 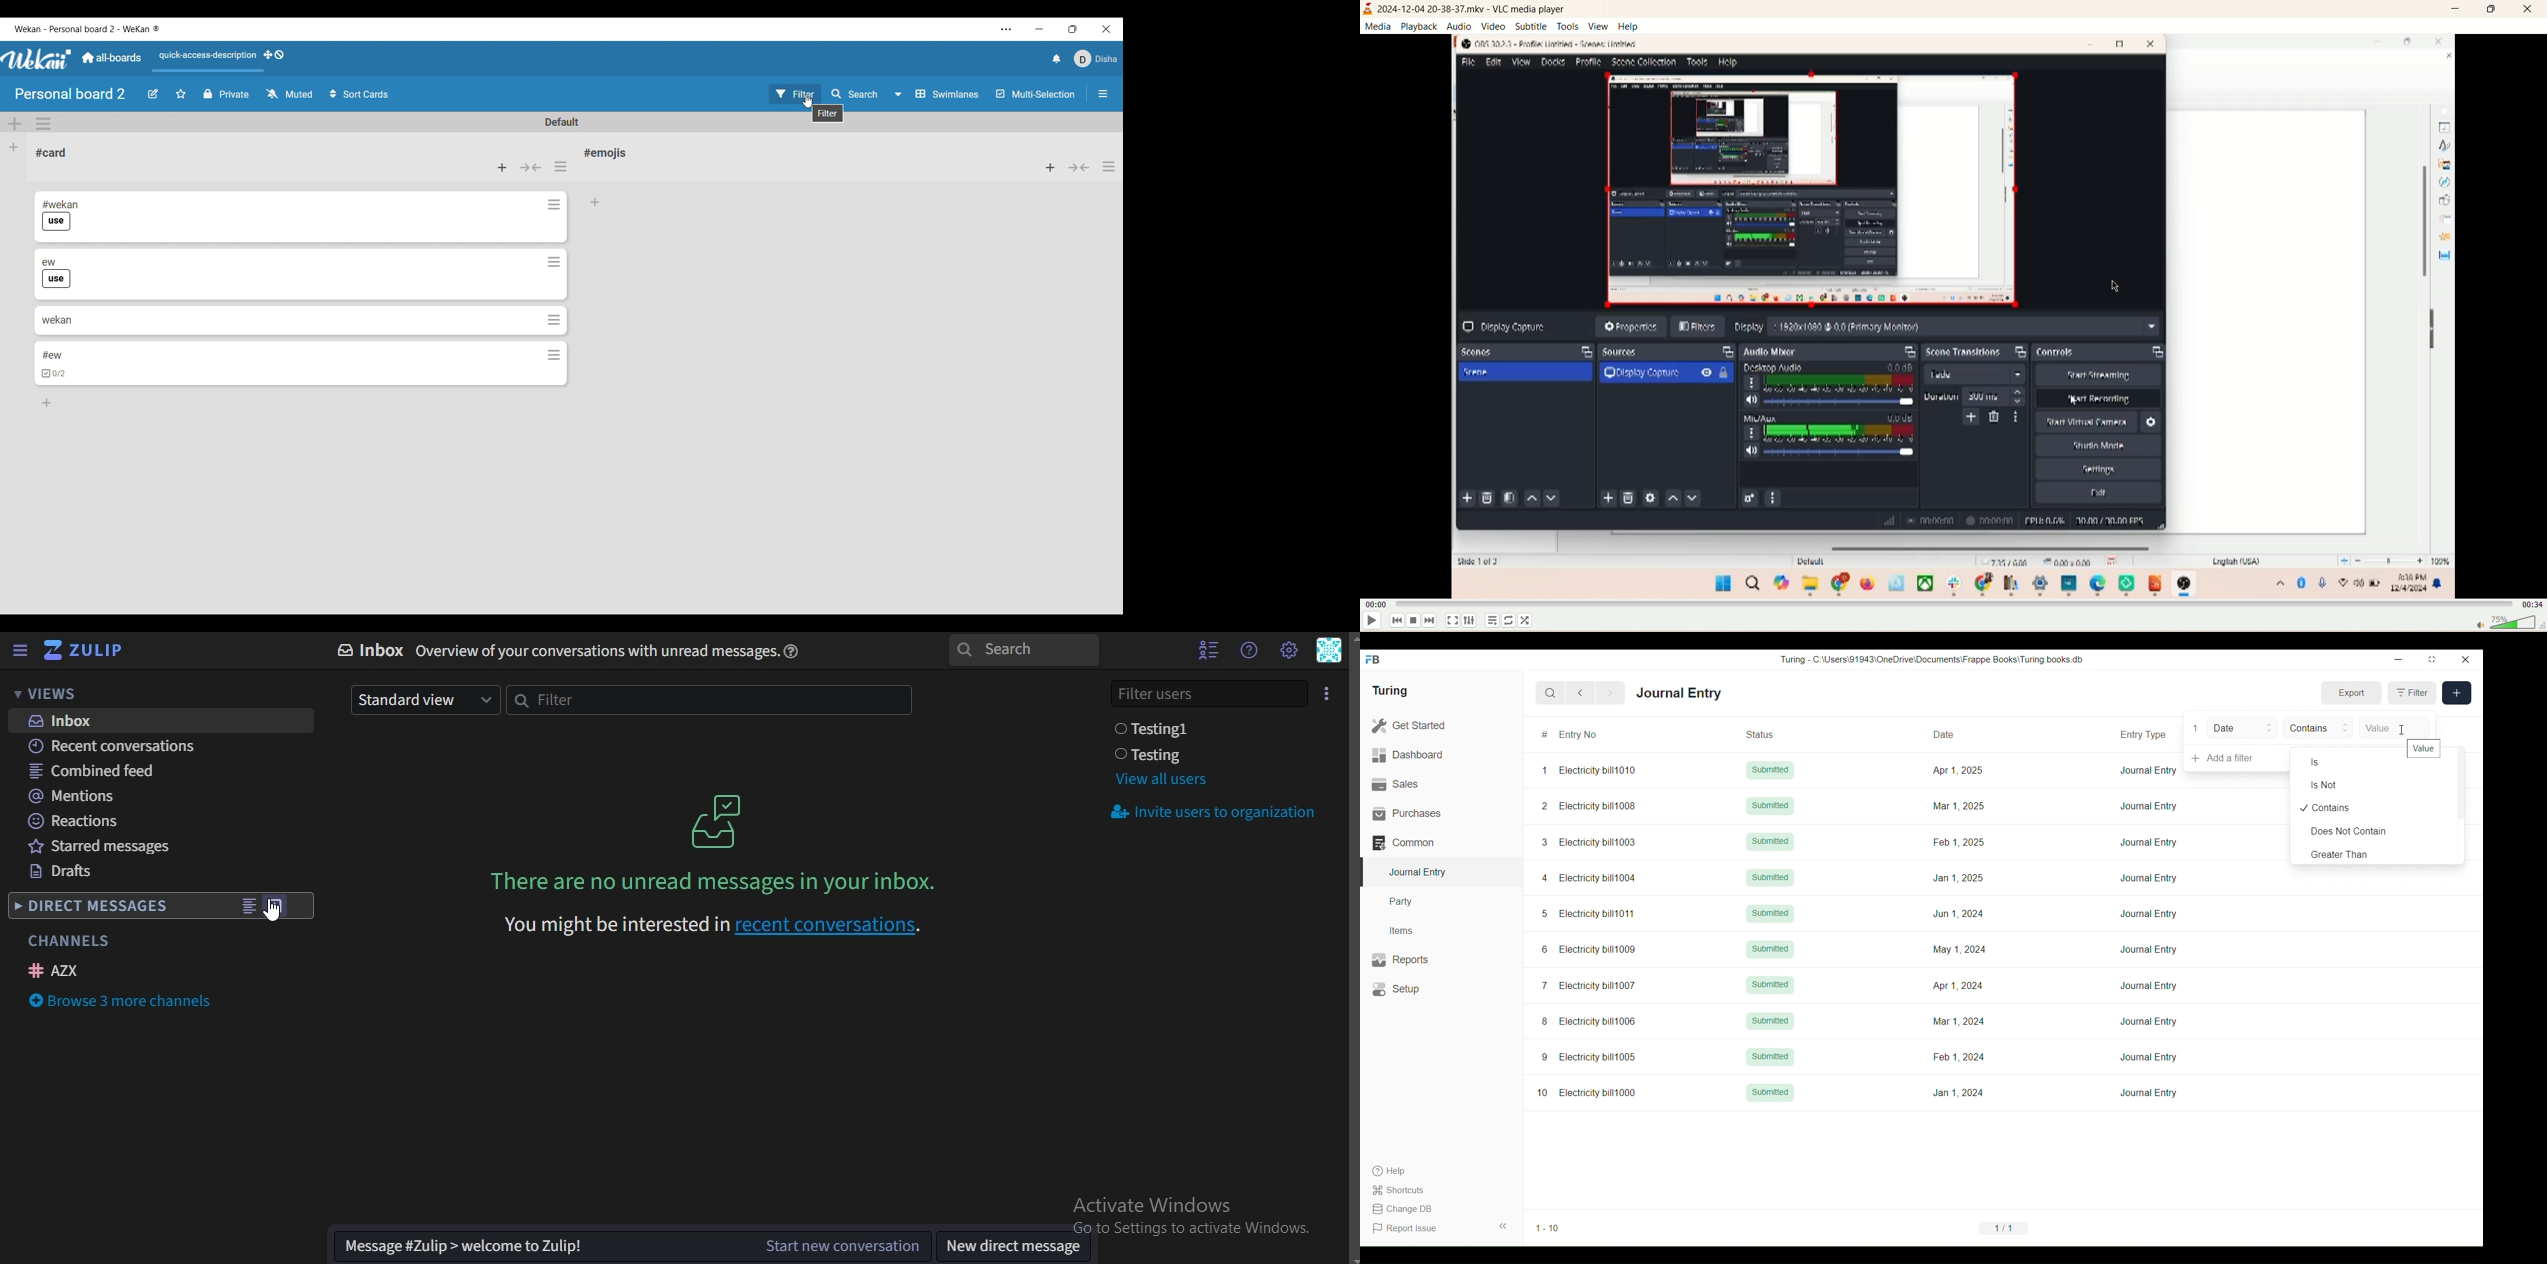 What do you see at coordinates (1770, 842) in the screenshot?
I see `Submitted` at bounding box center [1770, 842].